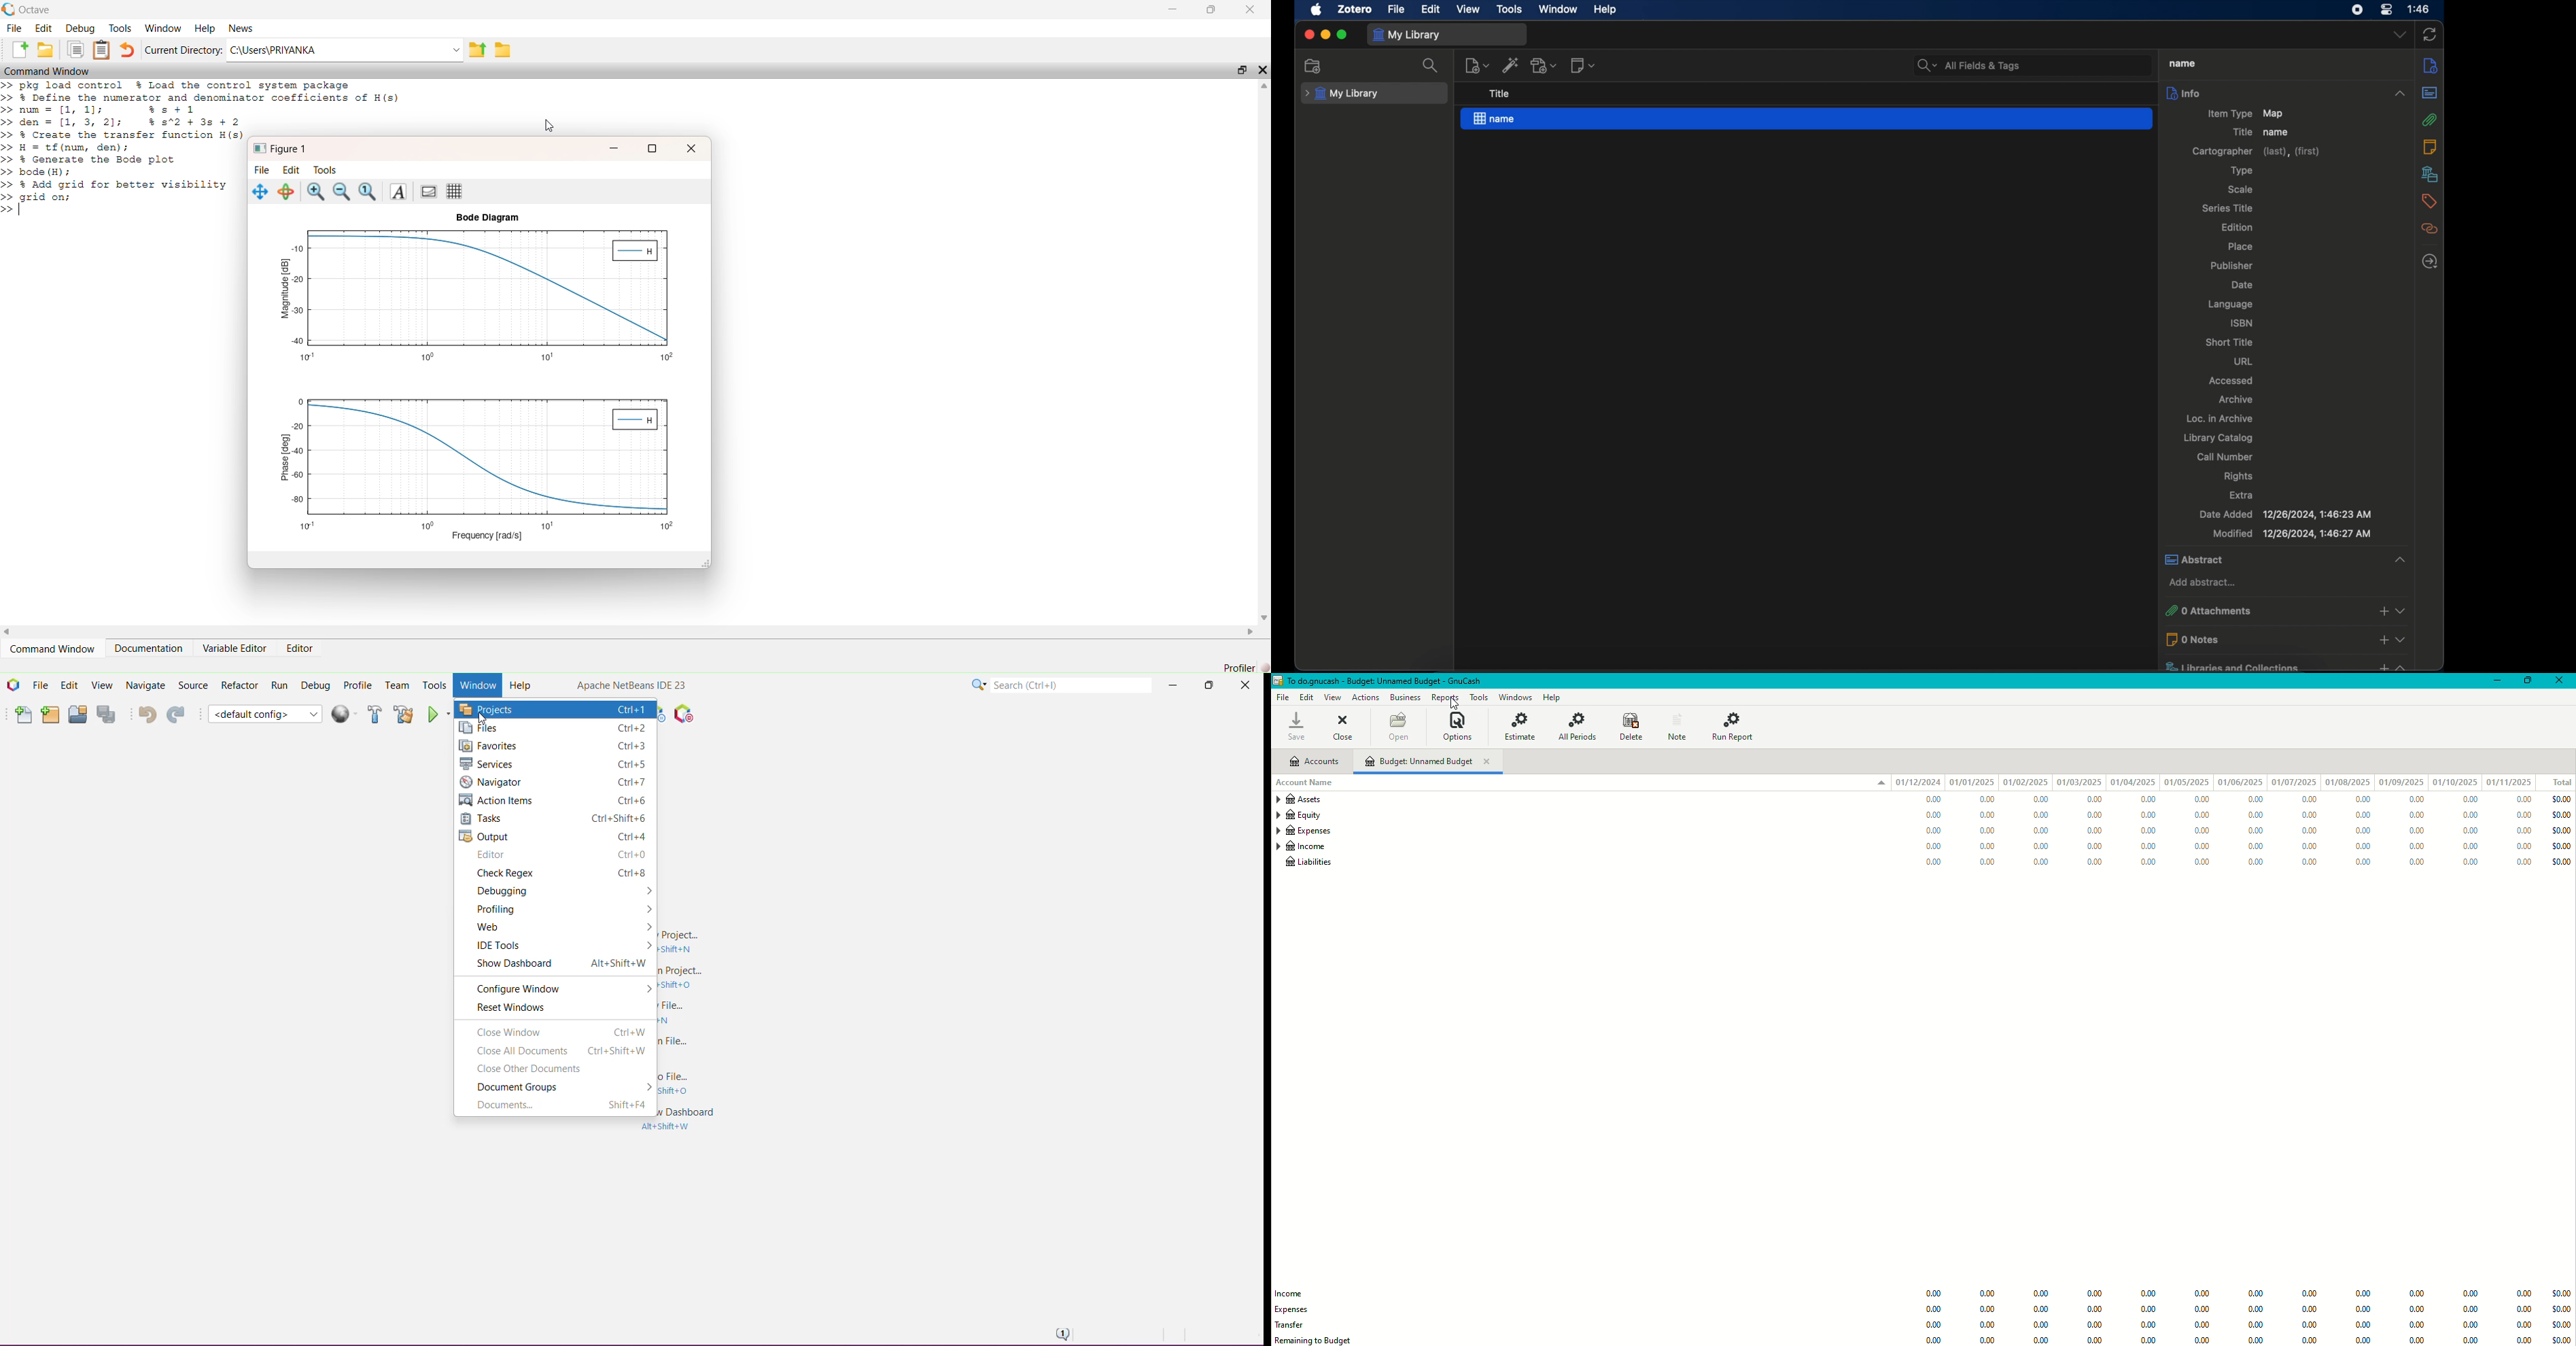 This screenshot has height=1372, width=2576. Describe the element at coordinates (2361, 1295) in the screenshot. I see `0.00` at that location.